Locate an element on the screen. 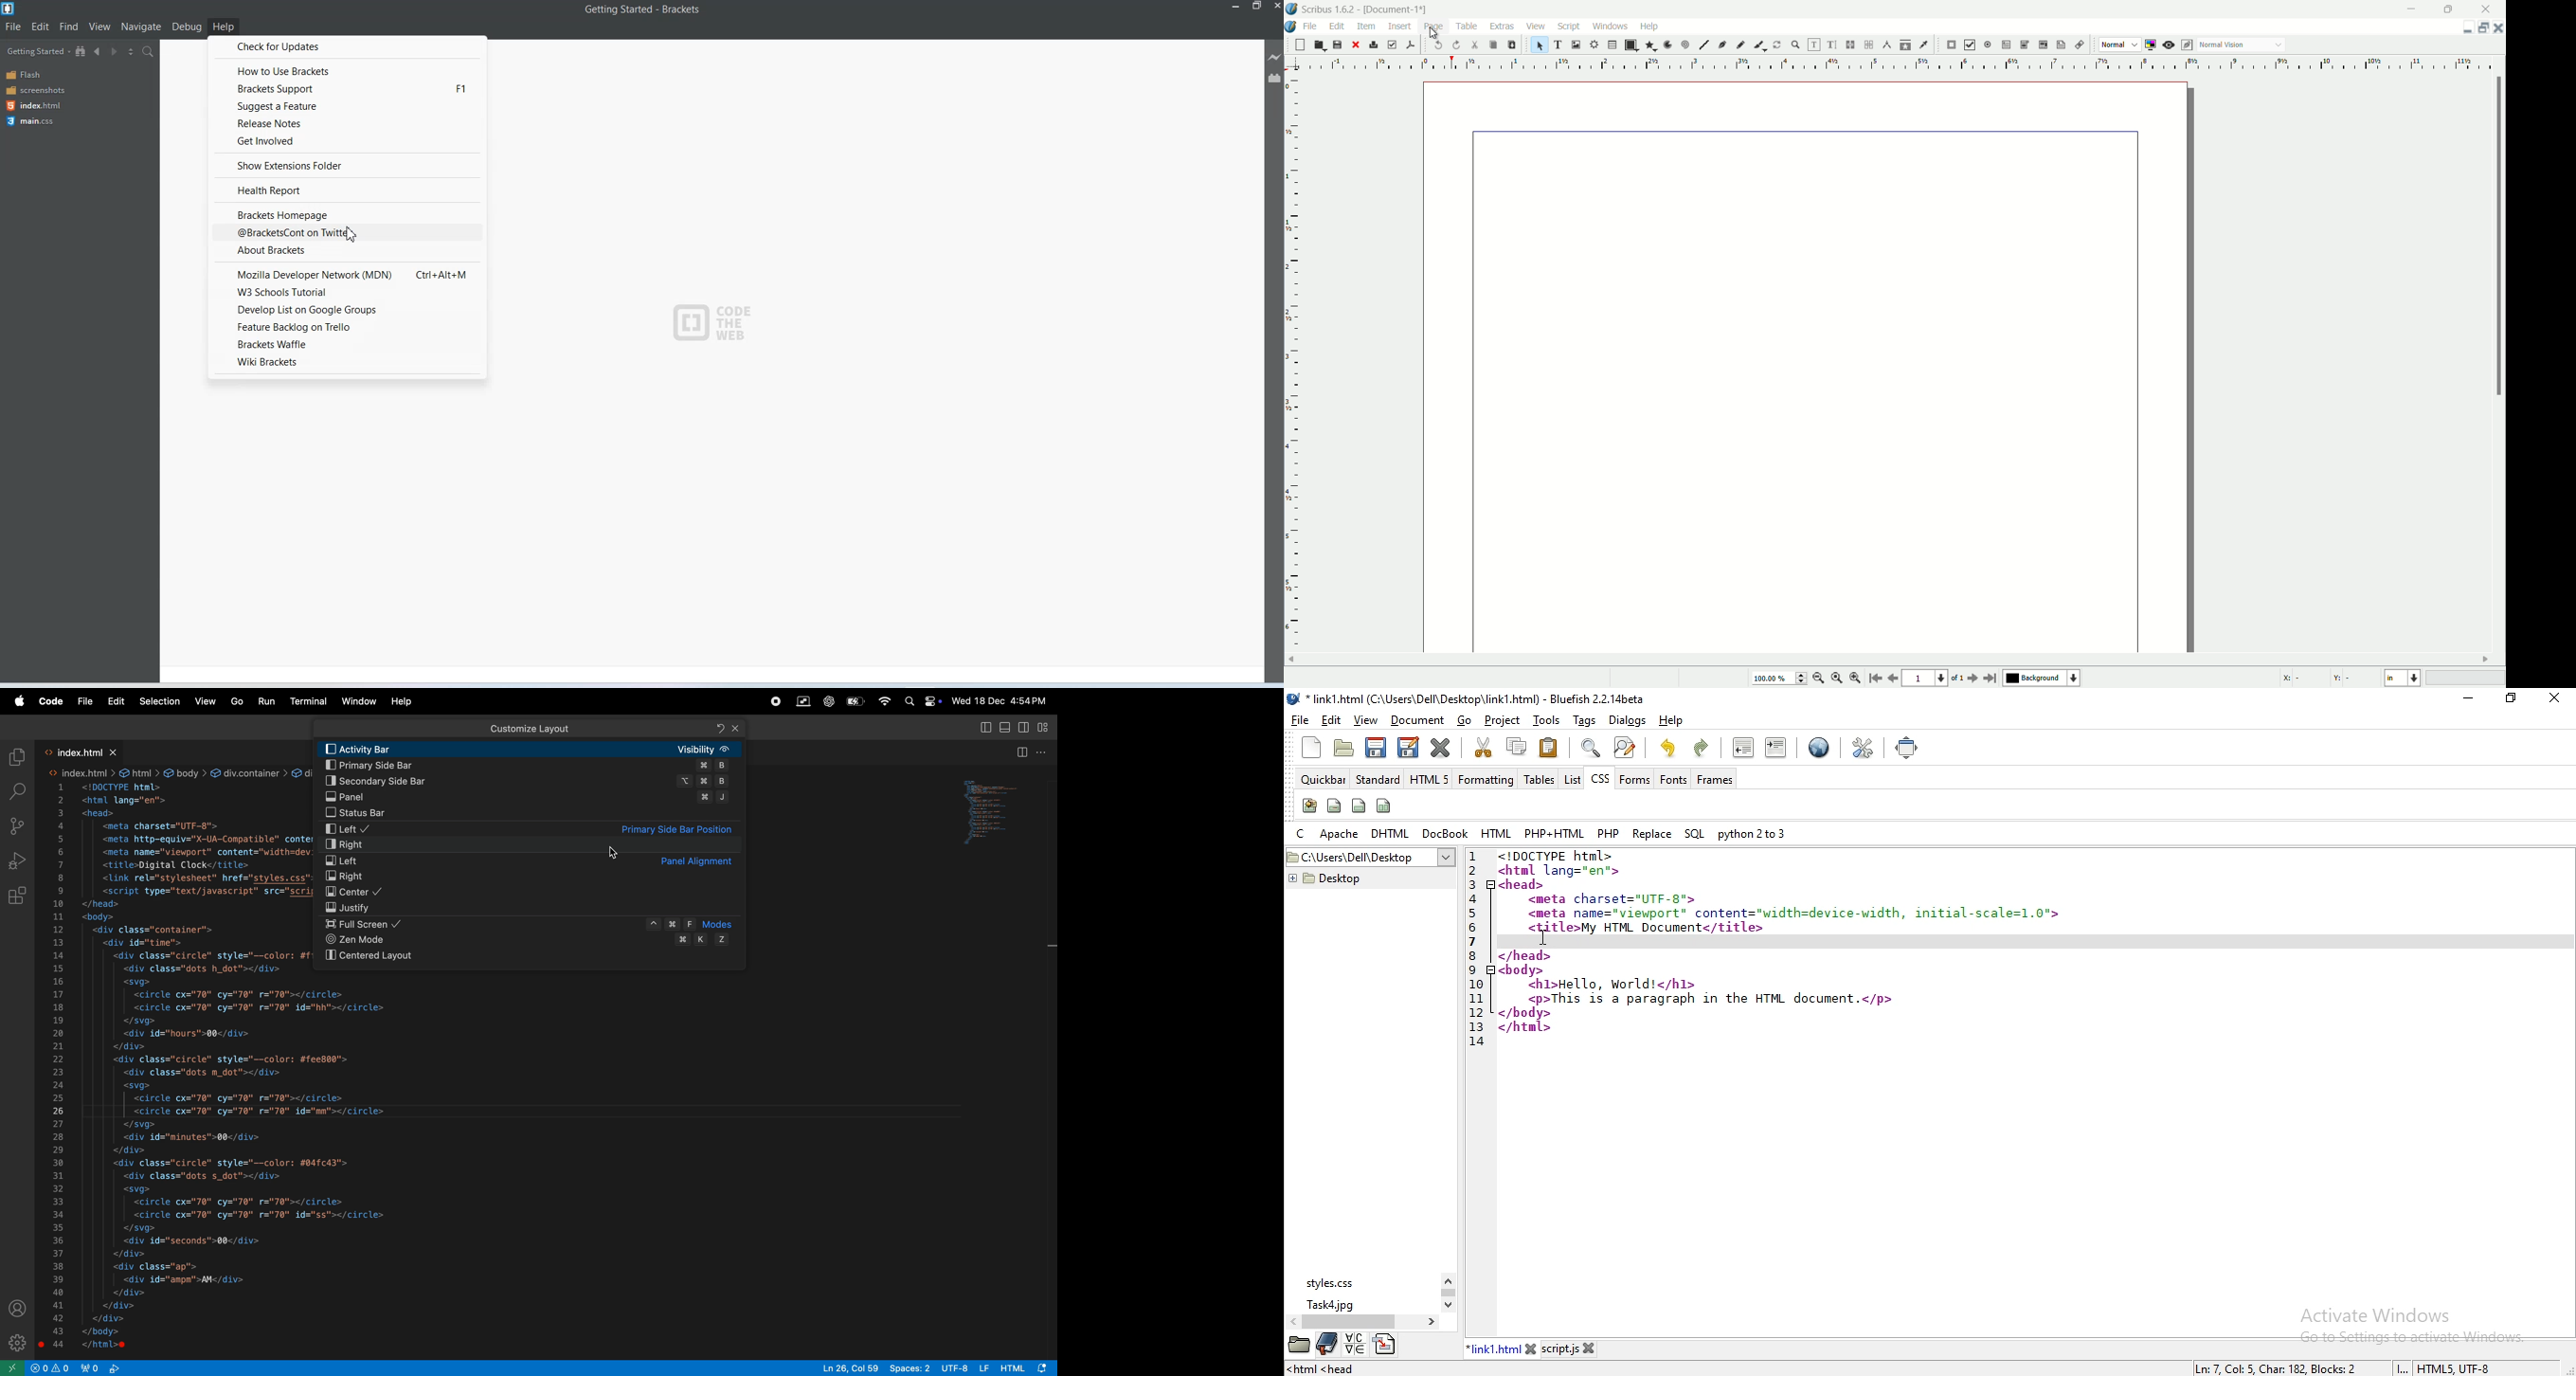 Image resolution: width=2576 pixels, height=1400 pixels. Bracket Homepage is located at coordinates (347, 215).